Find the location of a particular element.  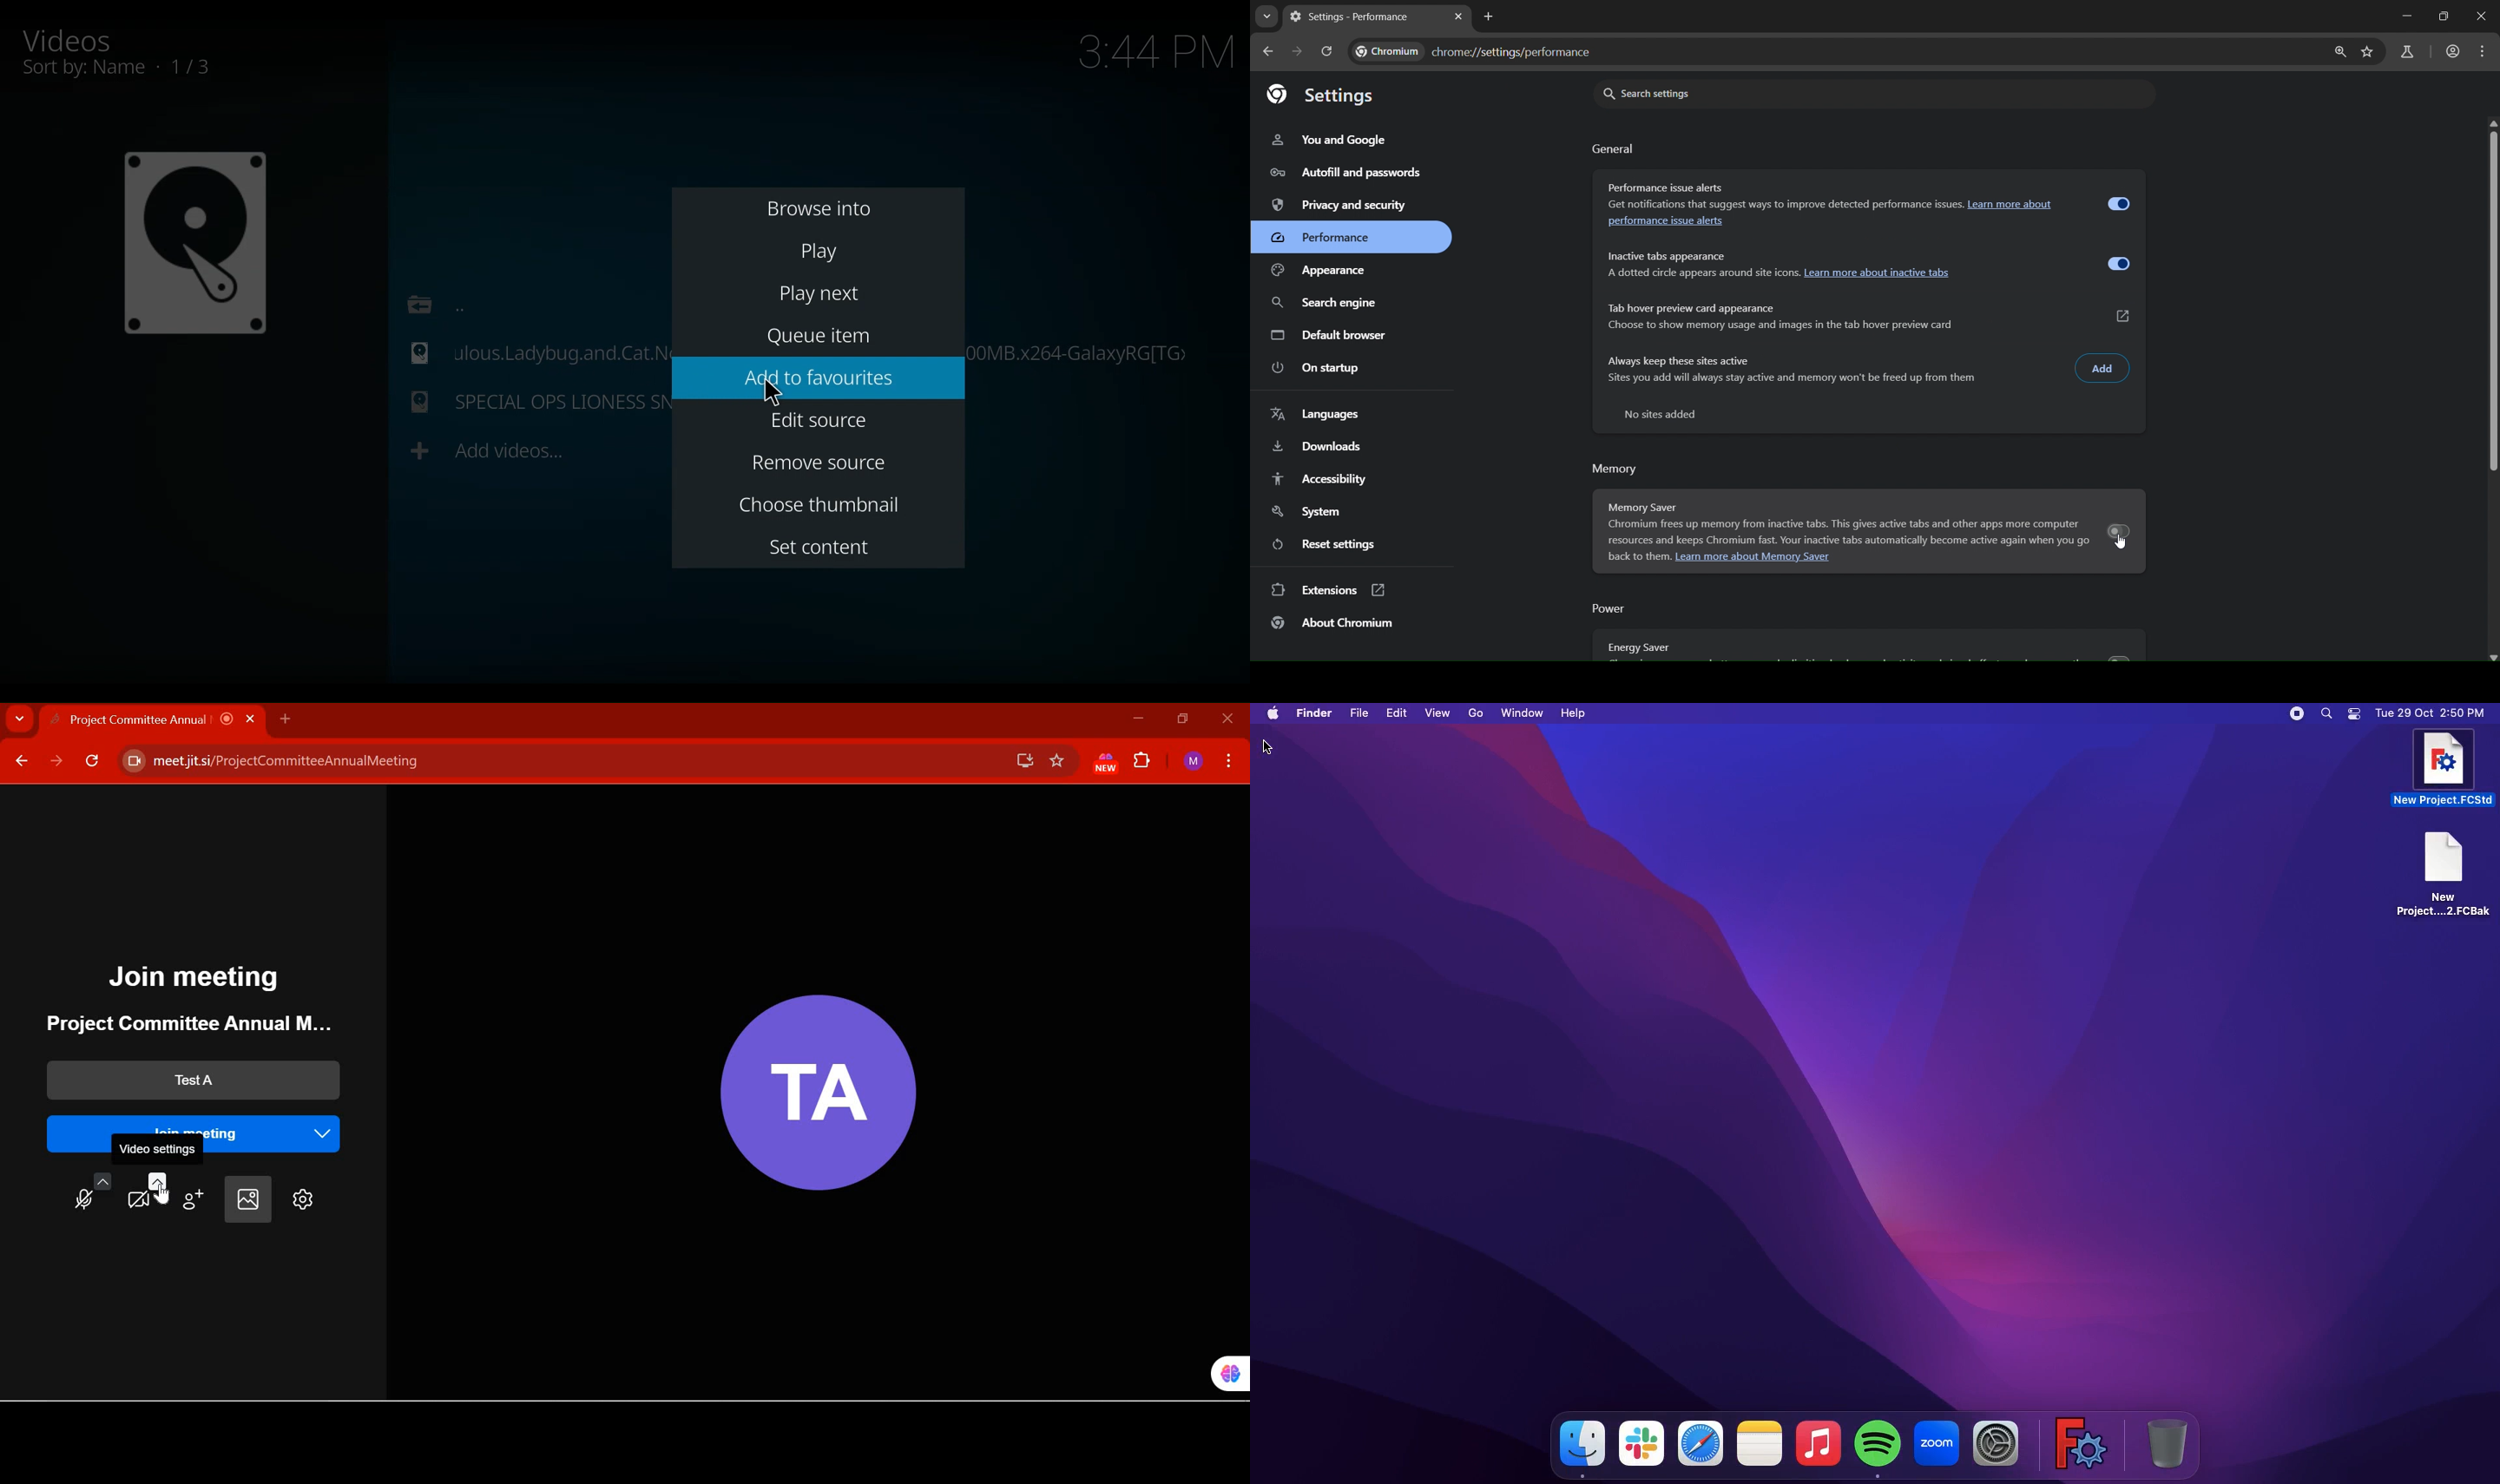

Help is located at coordinates (1577, 712).